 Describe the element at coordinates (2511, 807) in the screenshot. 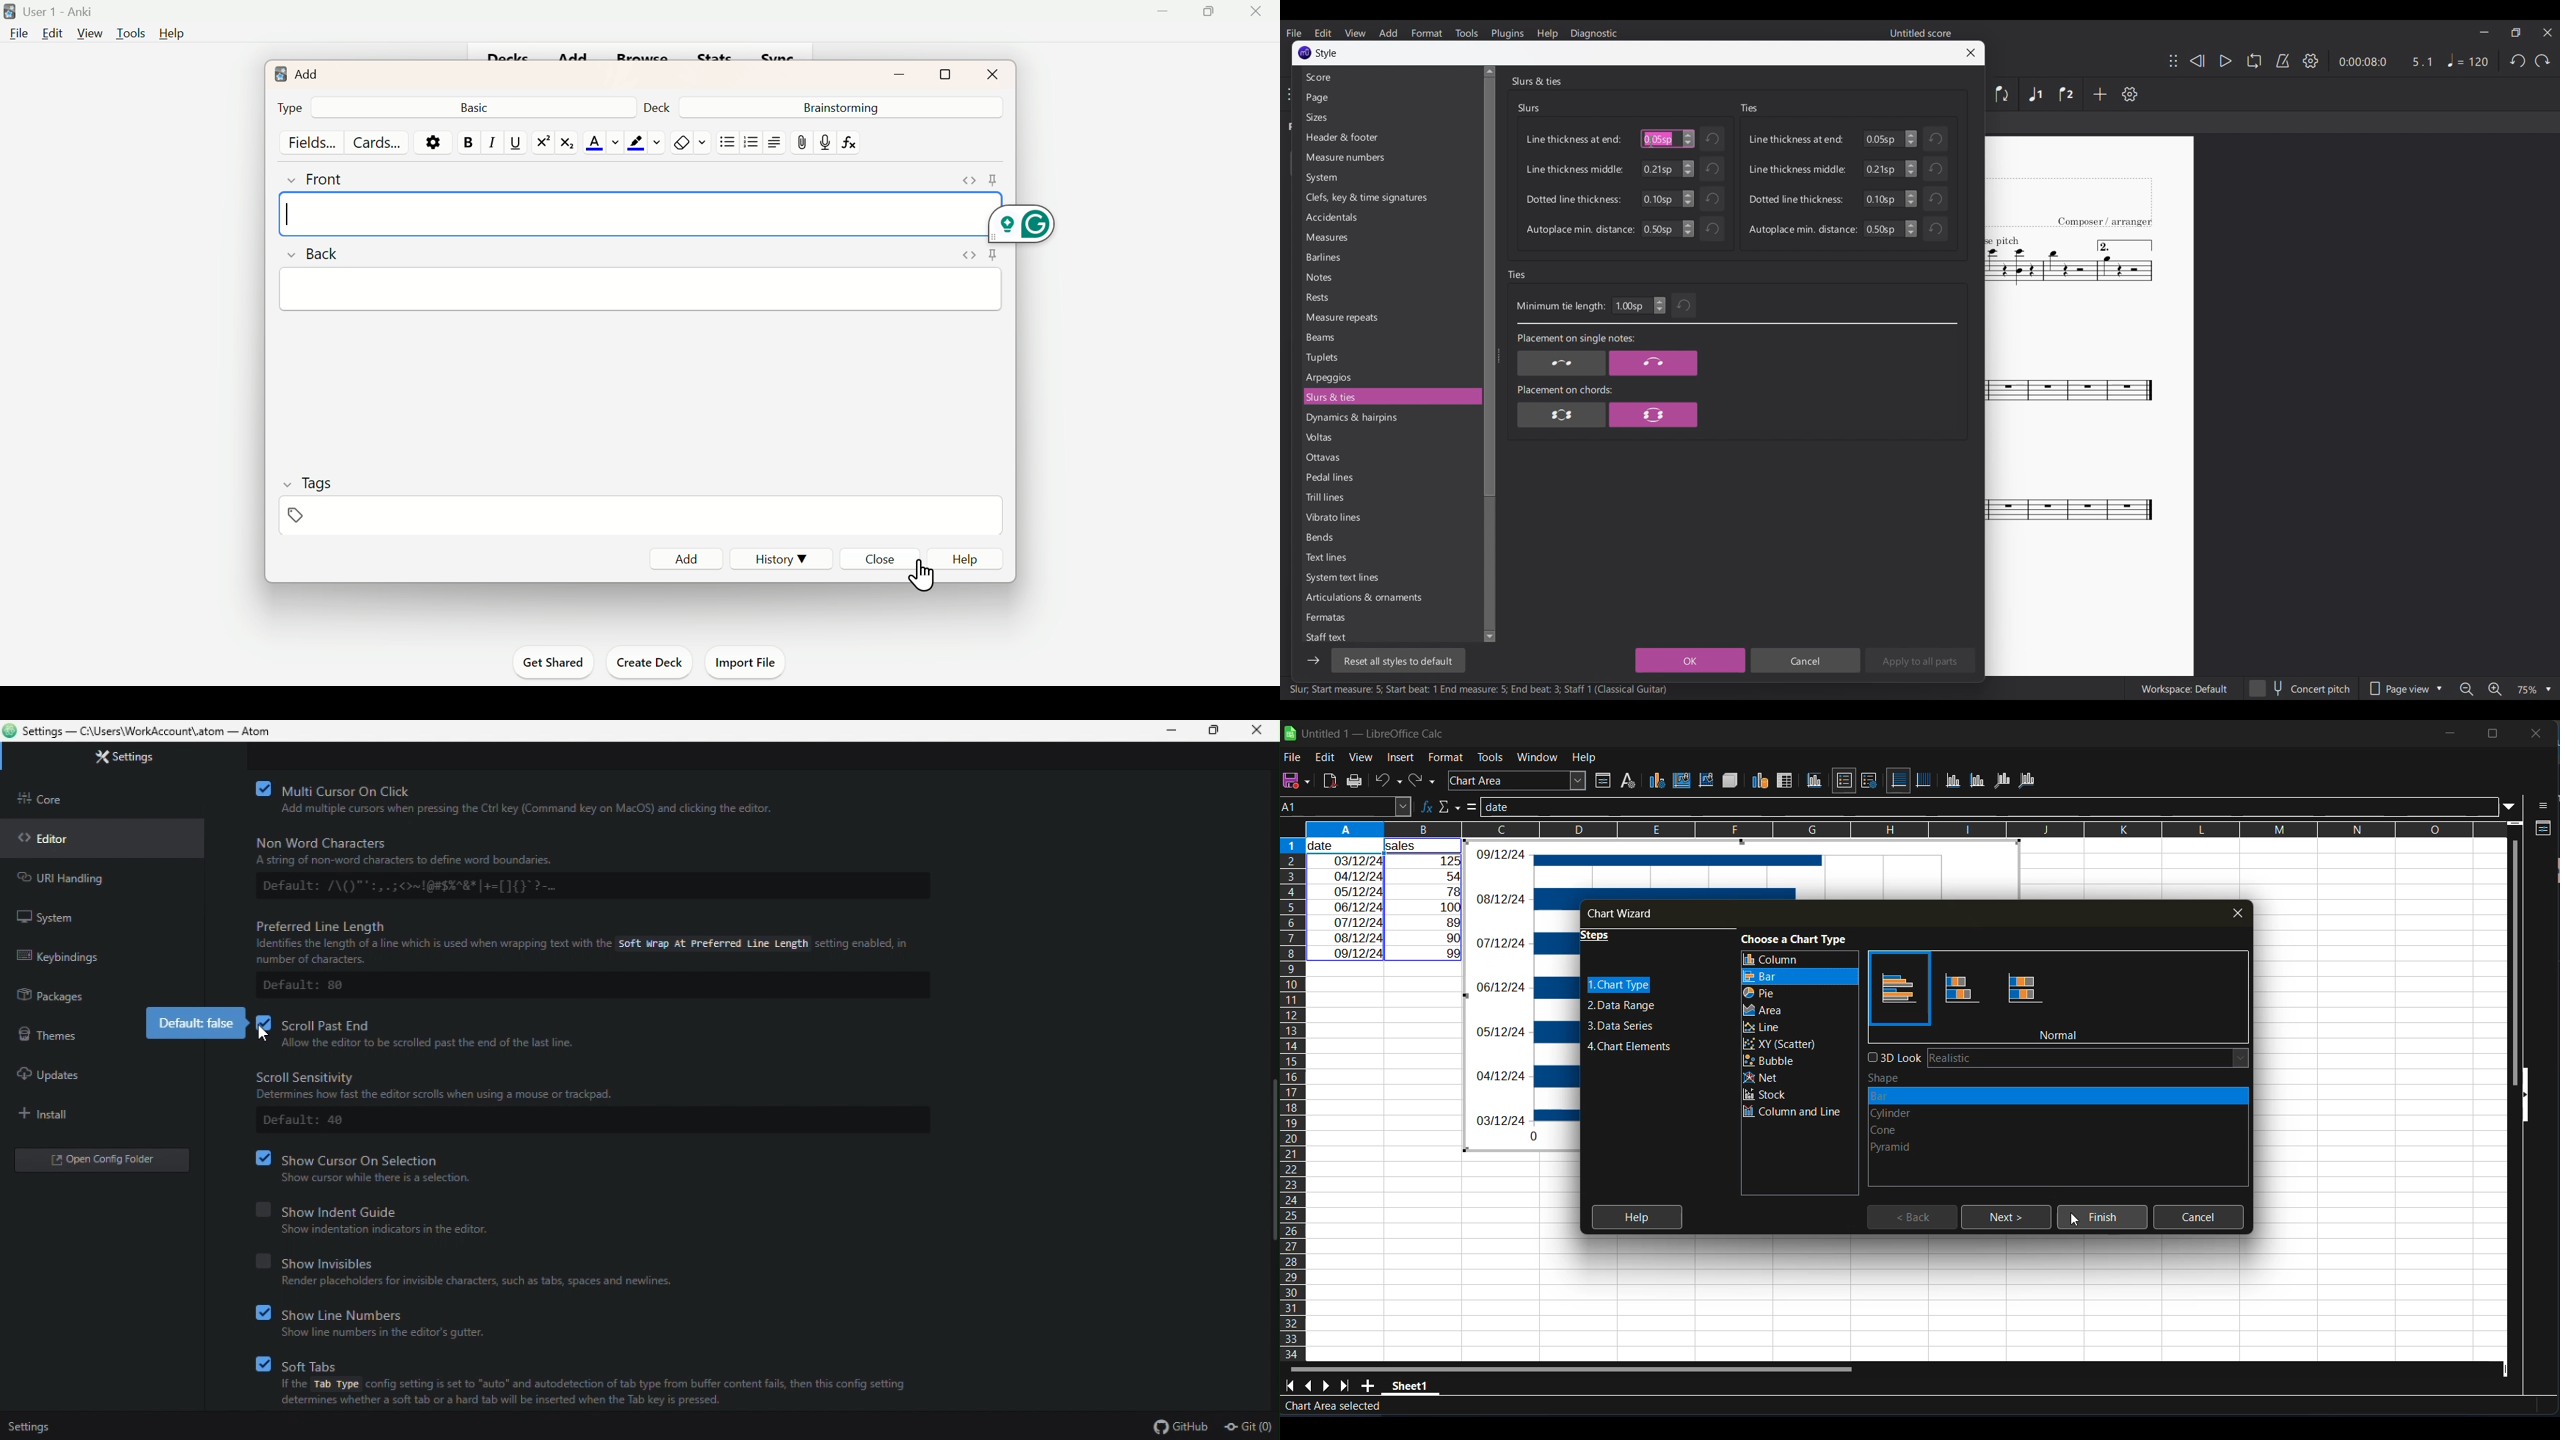

I see `expand formula bar` at that location.